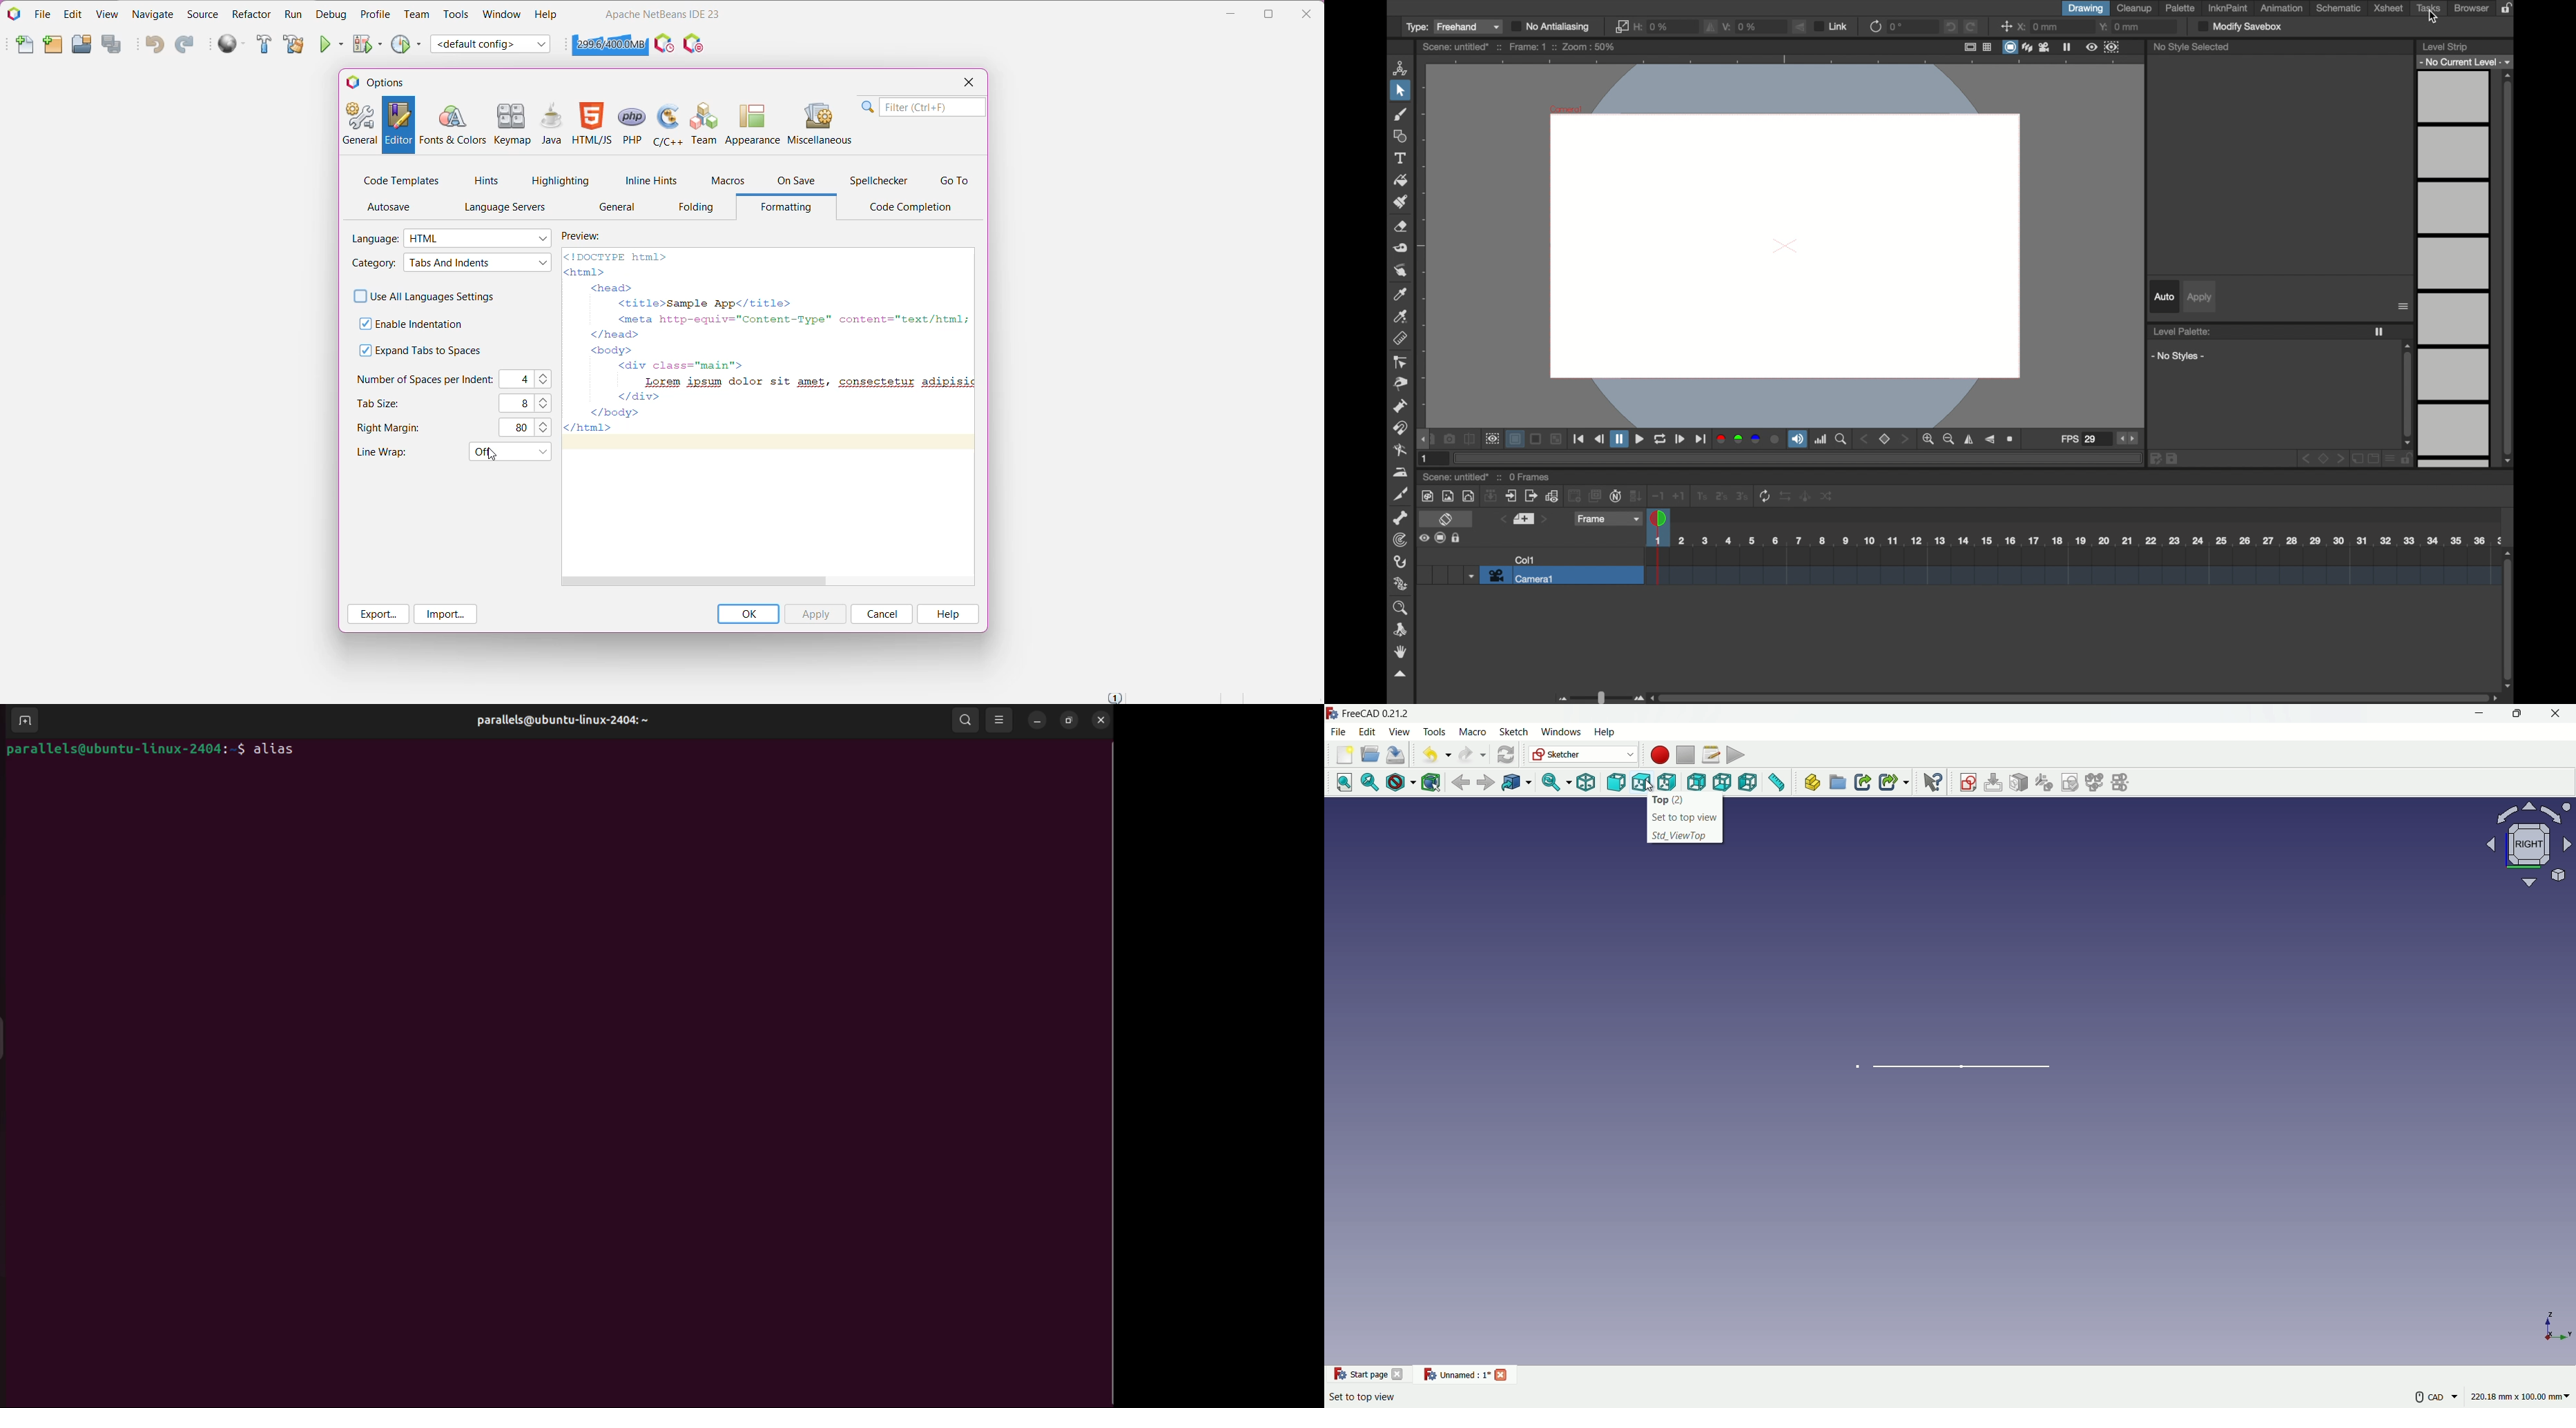  What do you see at coordinates (1455, 1375) in the screenshot?
I see `file name` at bounding box center [1455, 1375].